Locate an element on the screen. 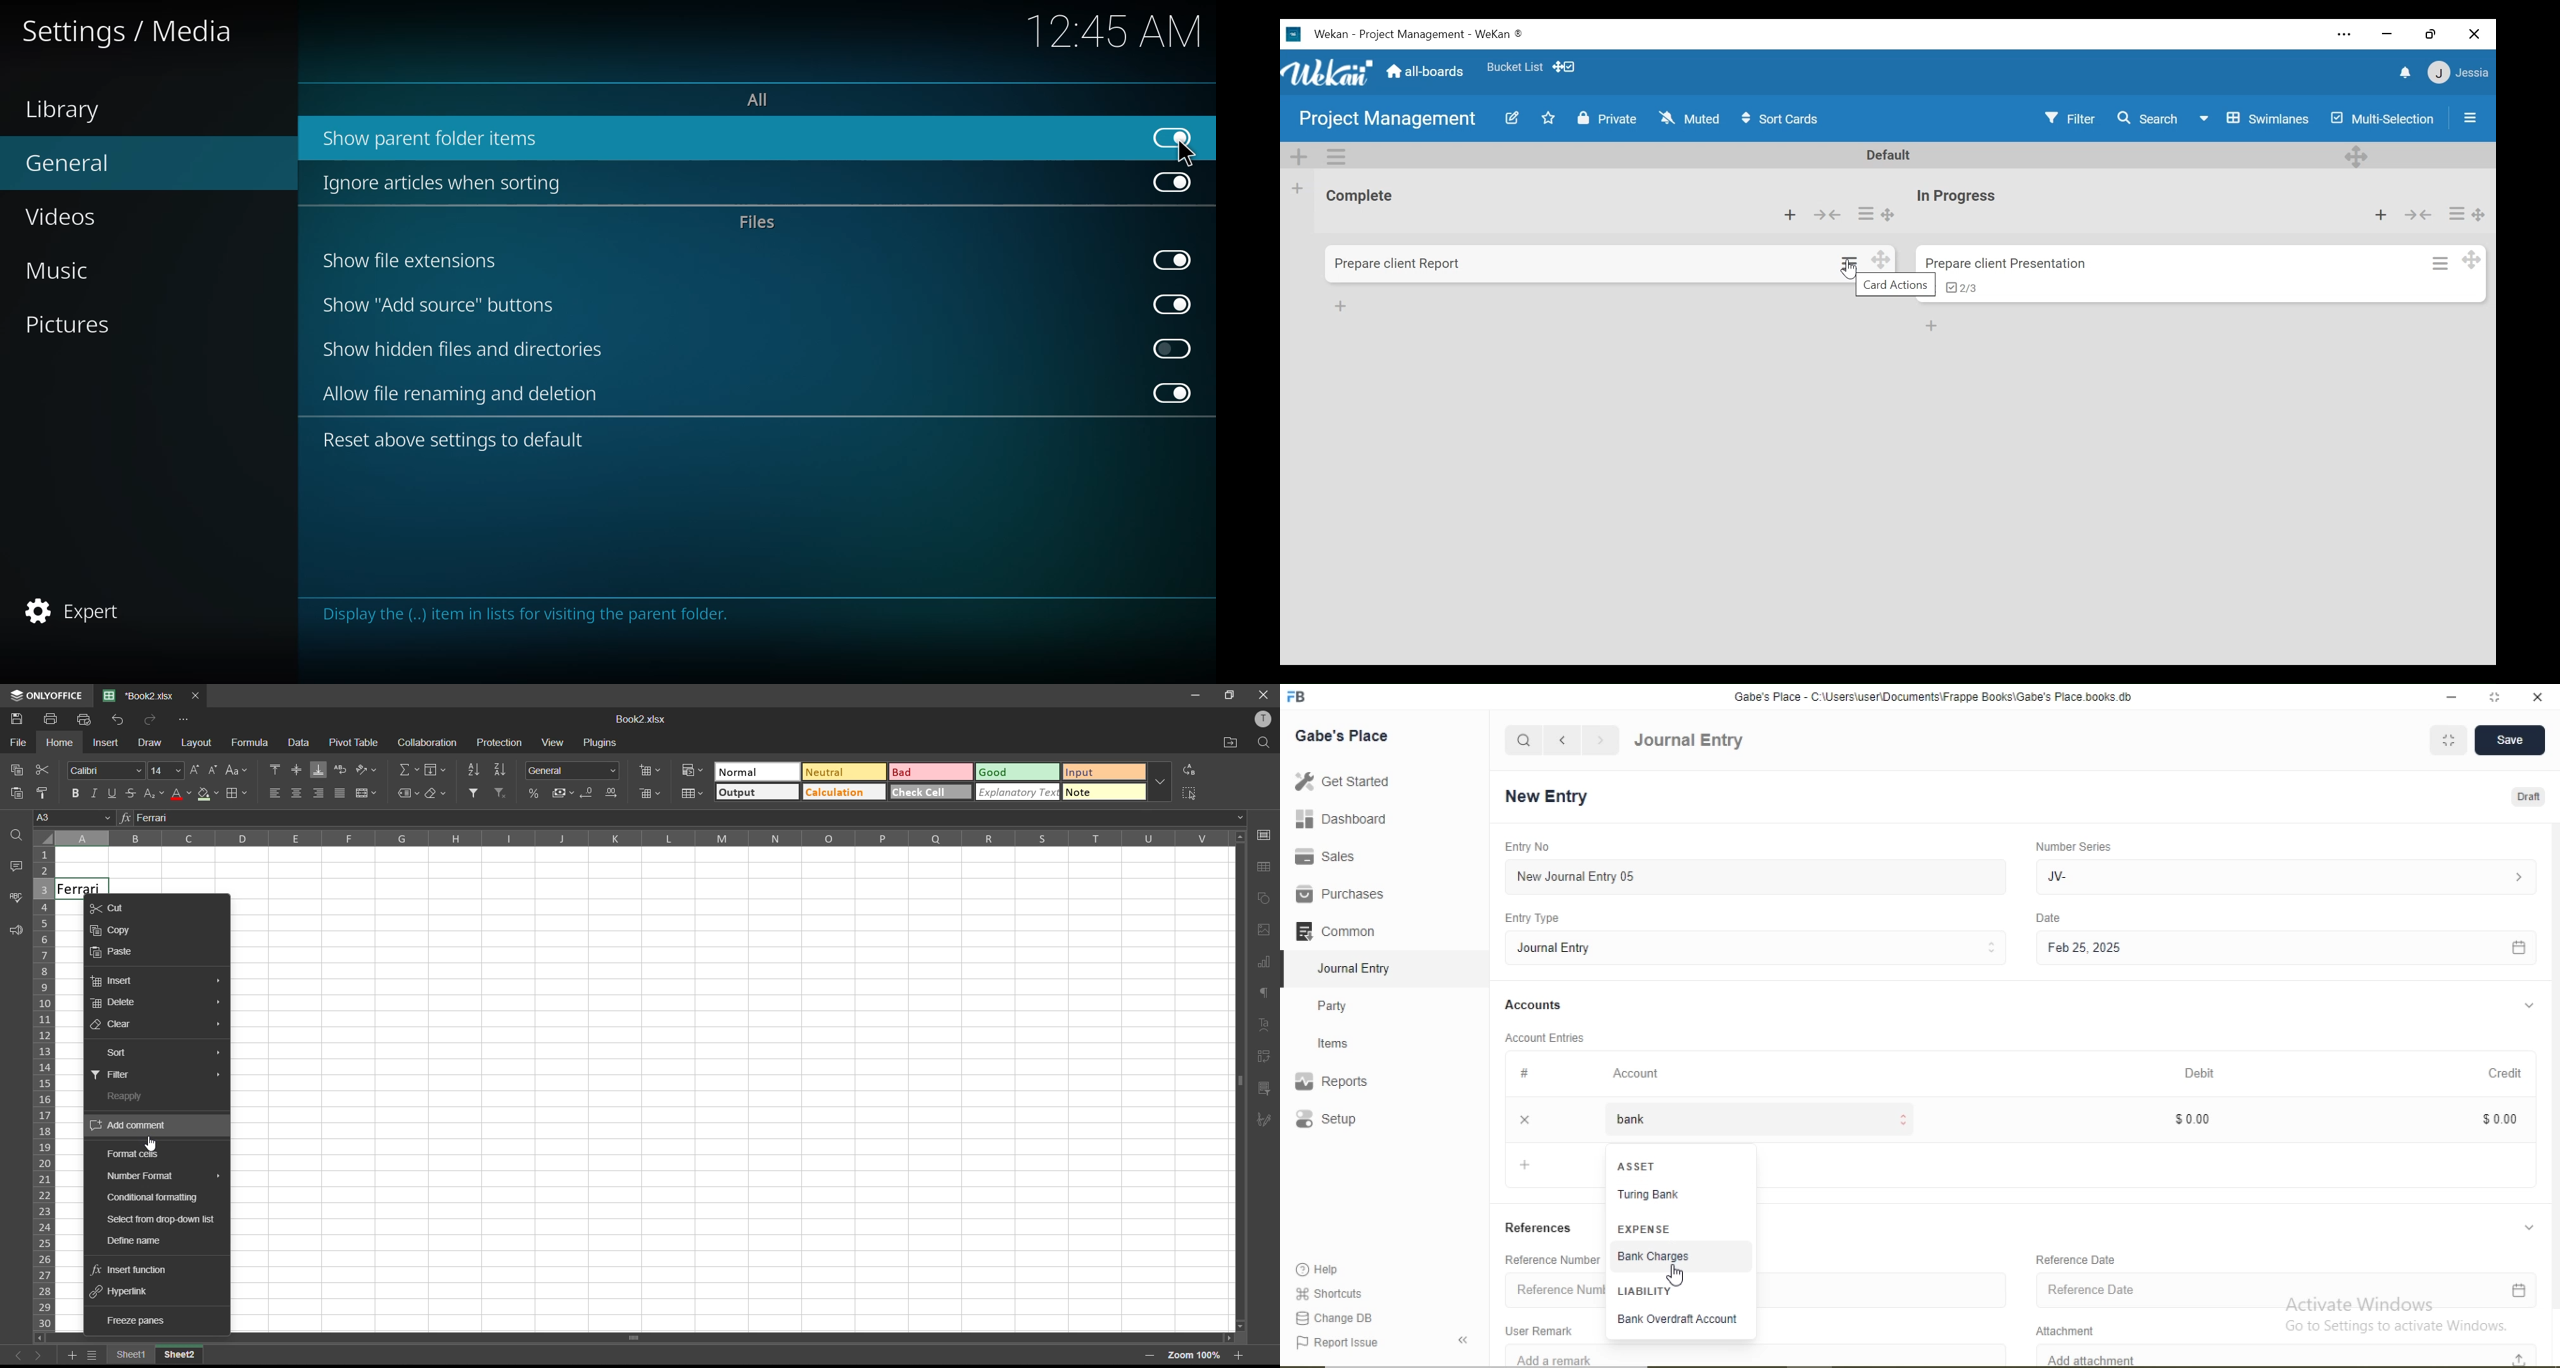 The image size is (2576, 1372). filter is located at coordinates (119, 1075).